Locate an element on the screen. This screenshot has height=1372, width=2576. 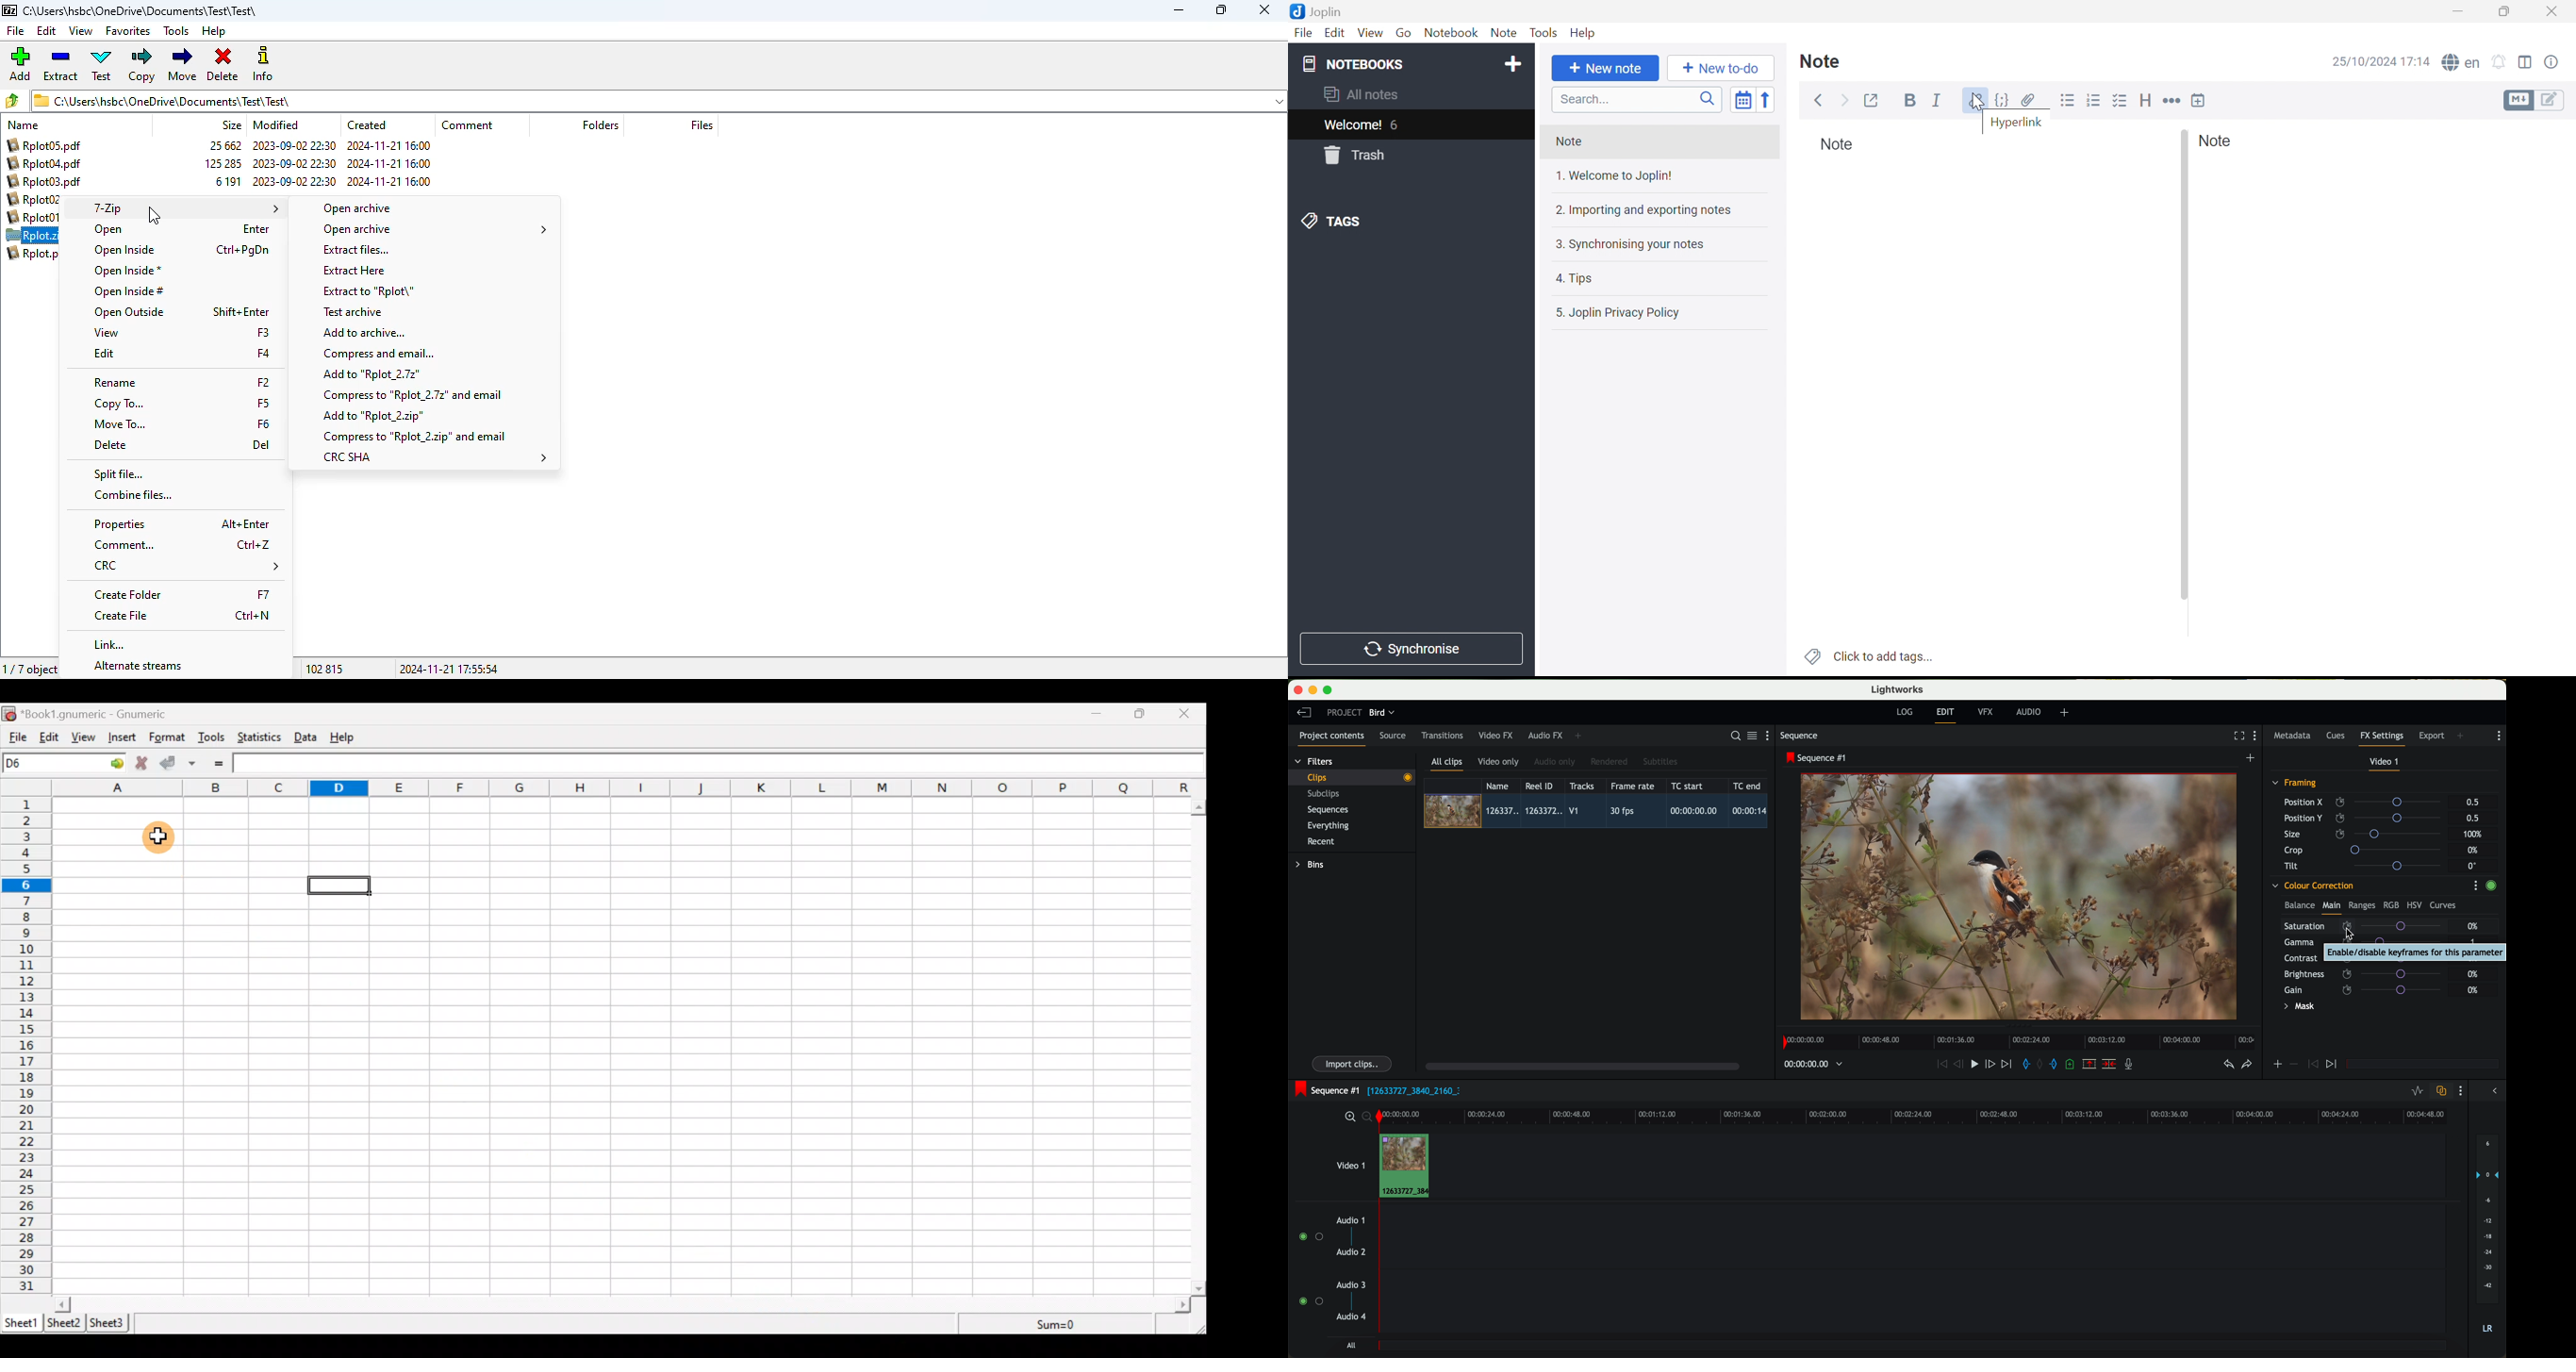
name is located at coordinates (23, 125).